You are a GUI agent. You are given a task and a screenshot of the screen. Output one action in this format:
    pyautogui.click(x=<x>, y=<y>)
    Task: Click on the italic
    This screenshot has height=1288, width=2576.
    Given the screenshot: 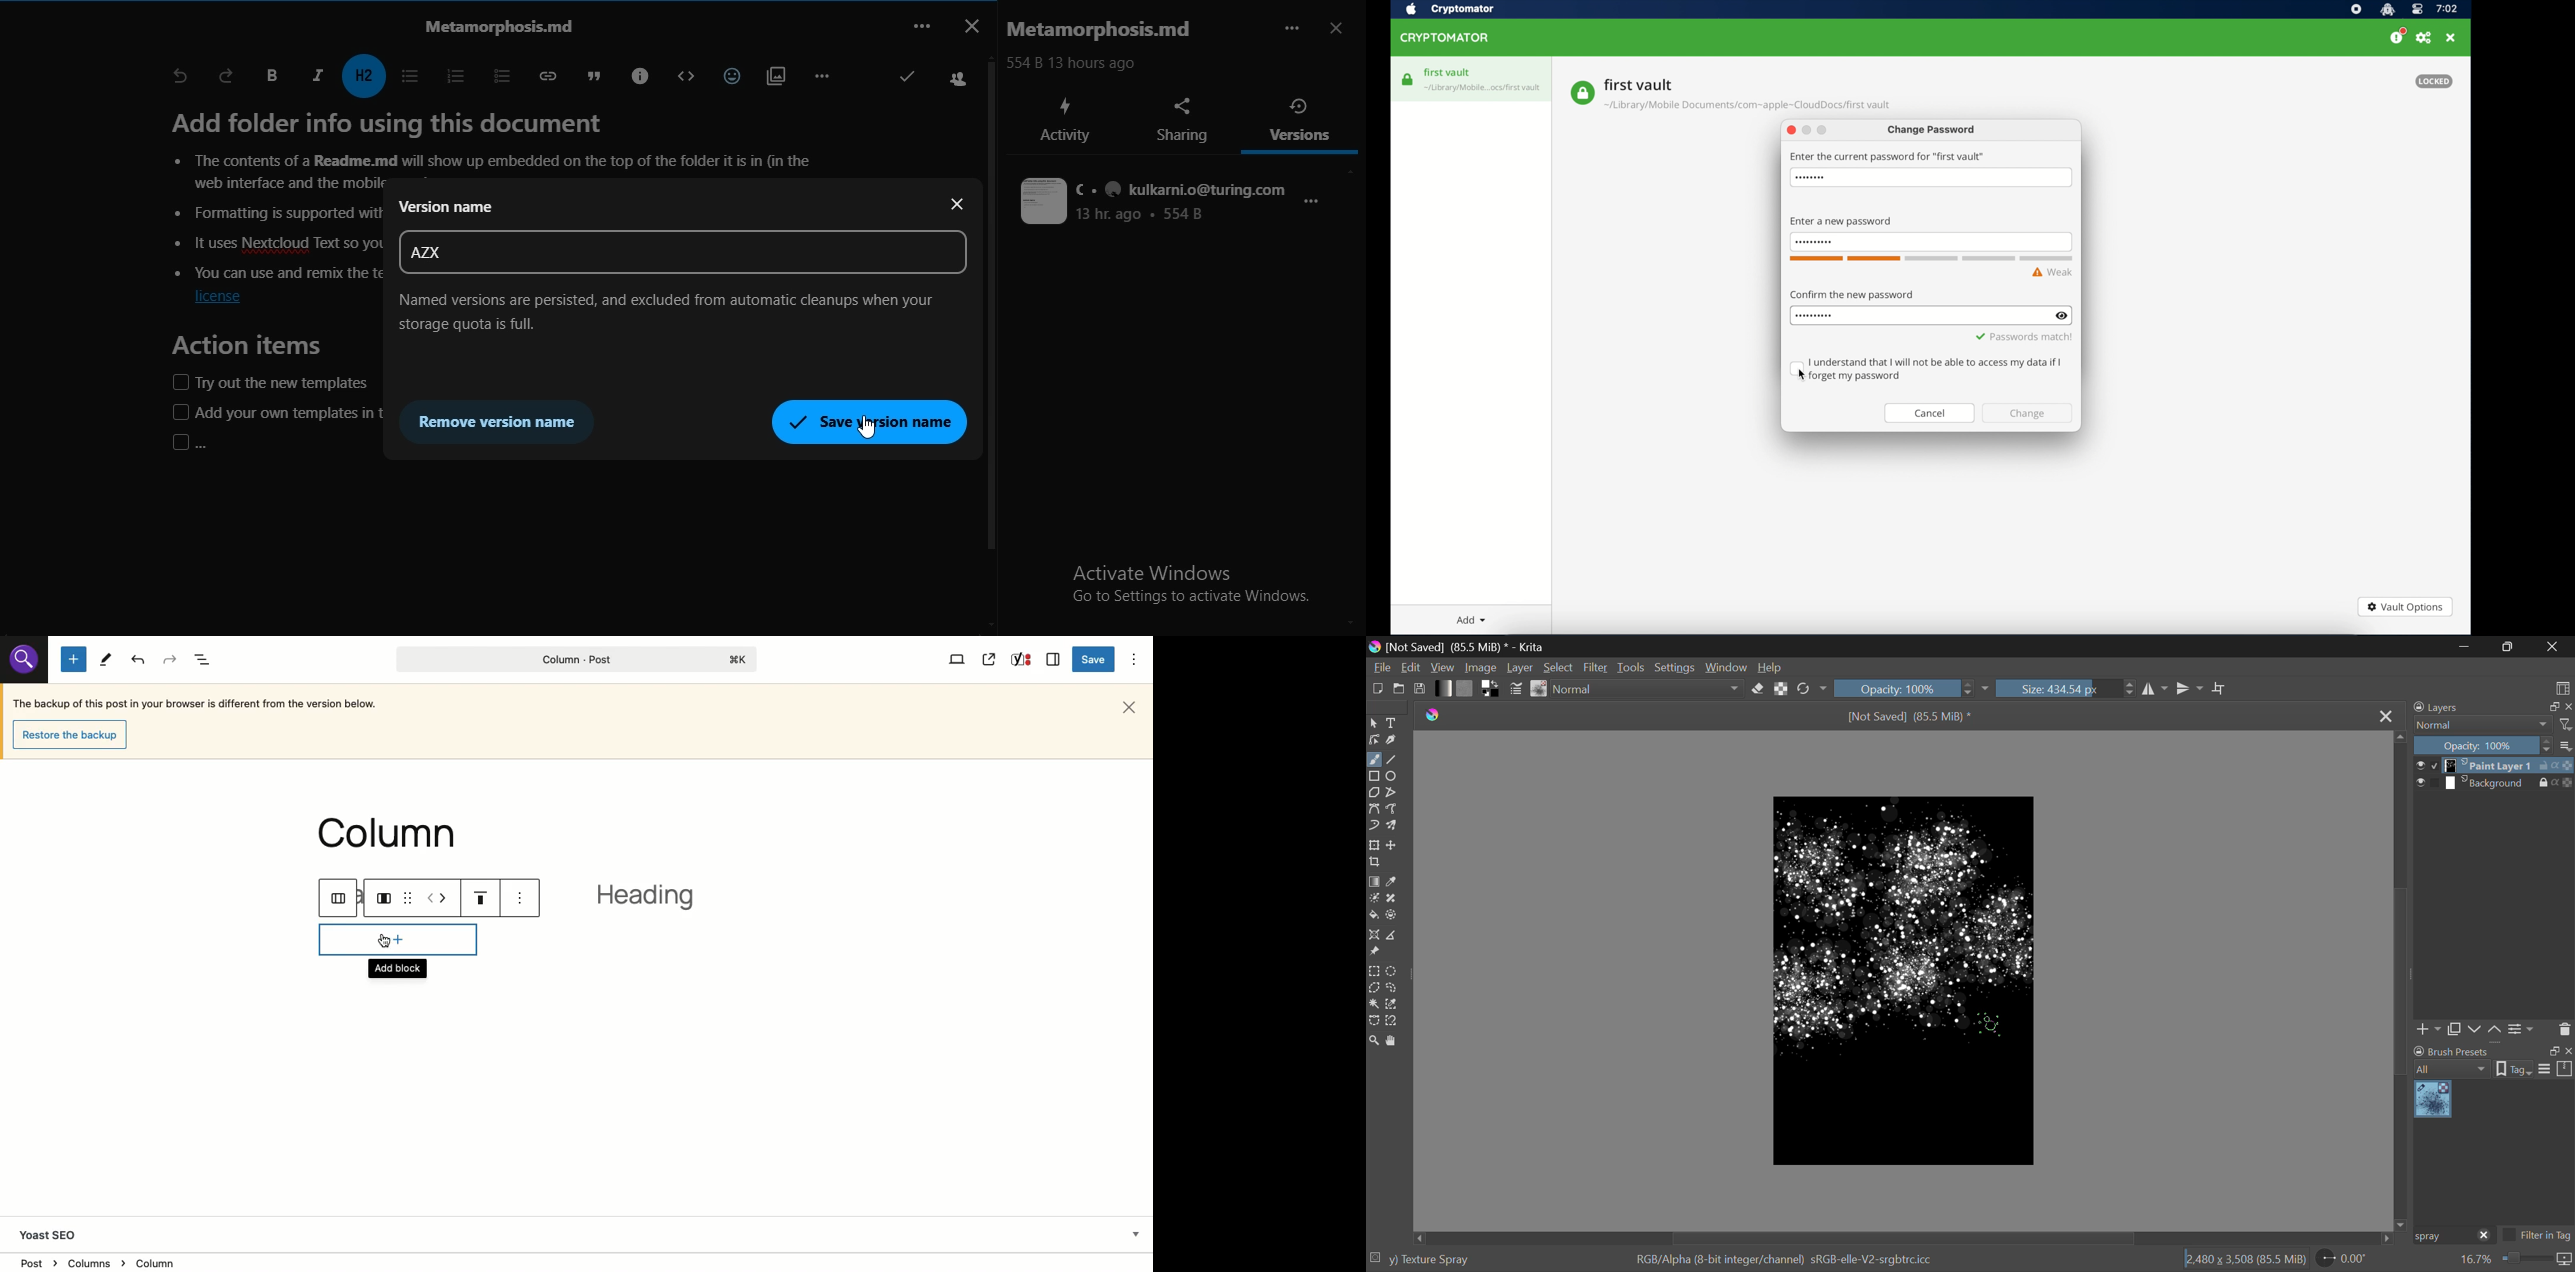 What is the action you would take?
    pyautogui.click(x=317, y=74)
    